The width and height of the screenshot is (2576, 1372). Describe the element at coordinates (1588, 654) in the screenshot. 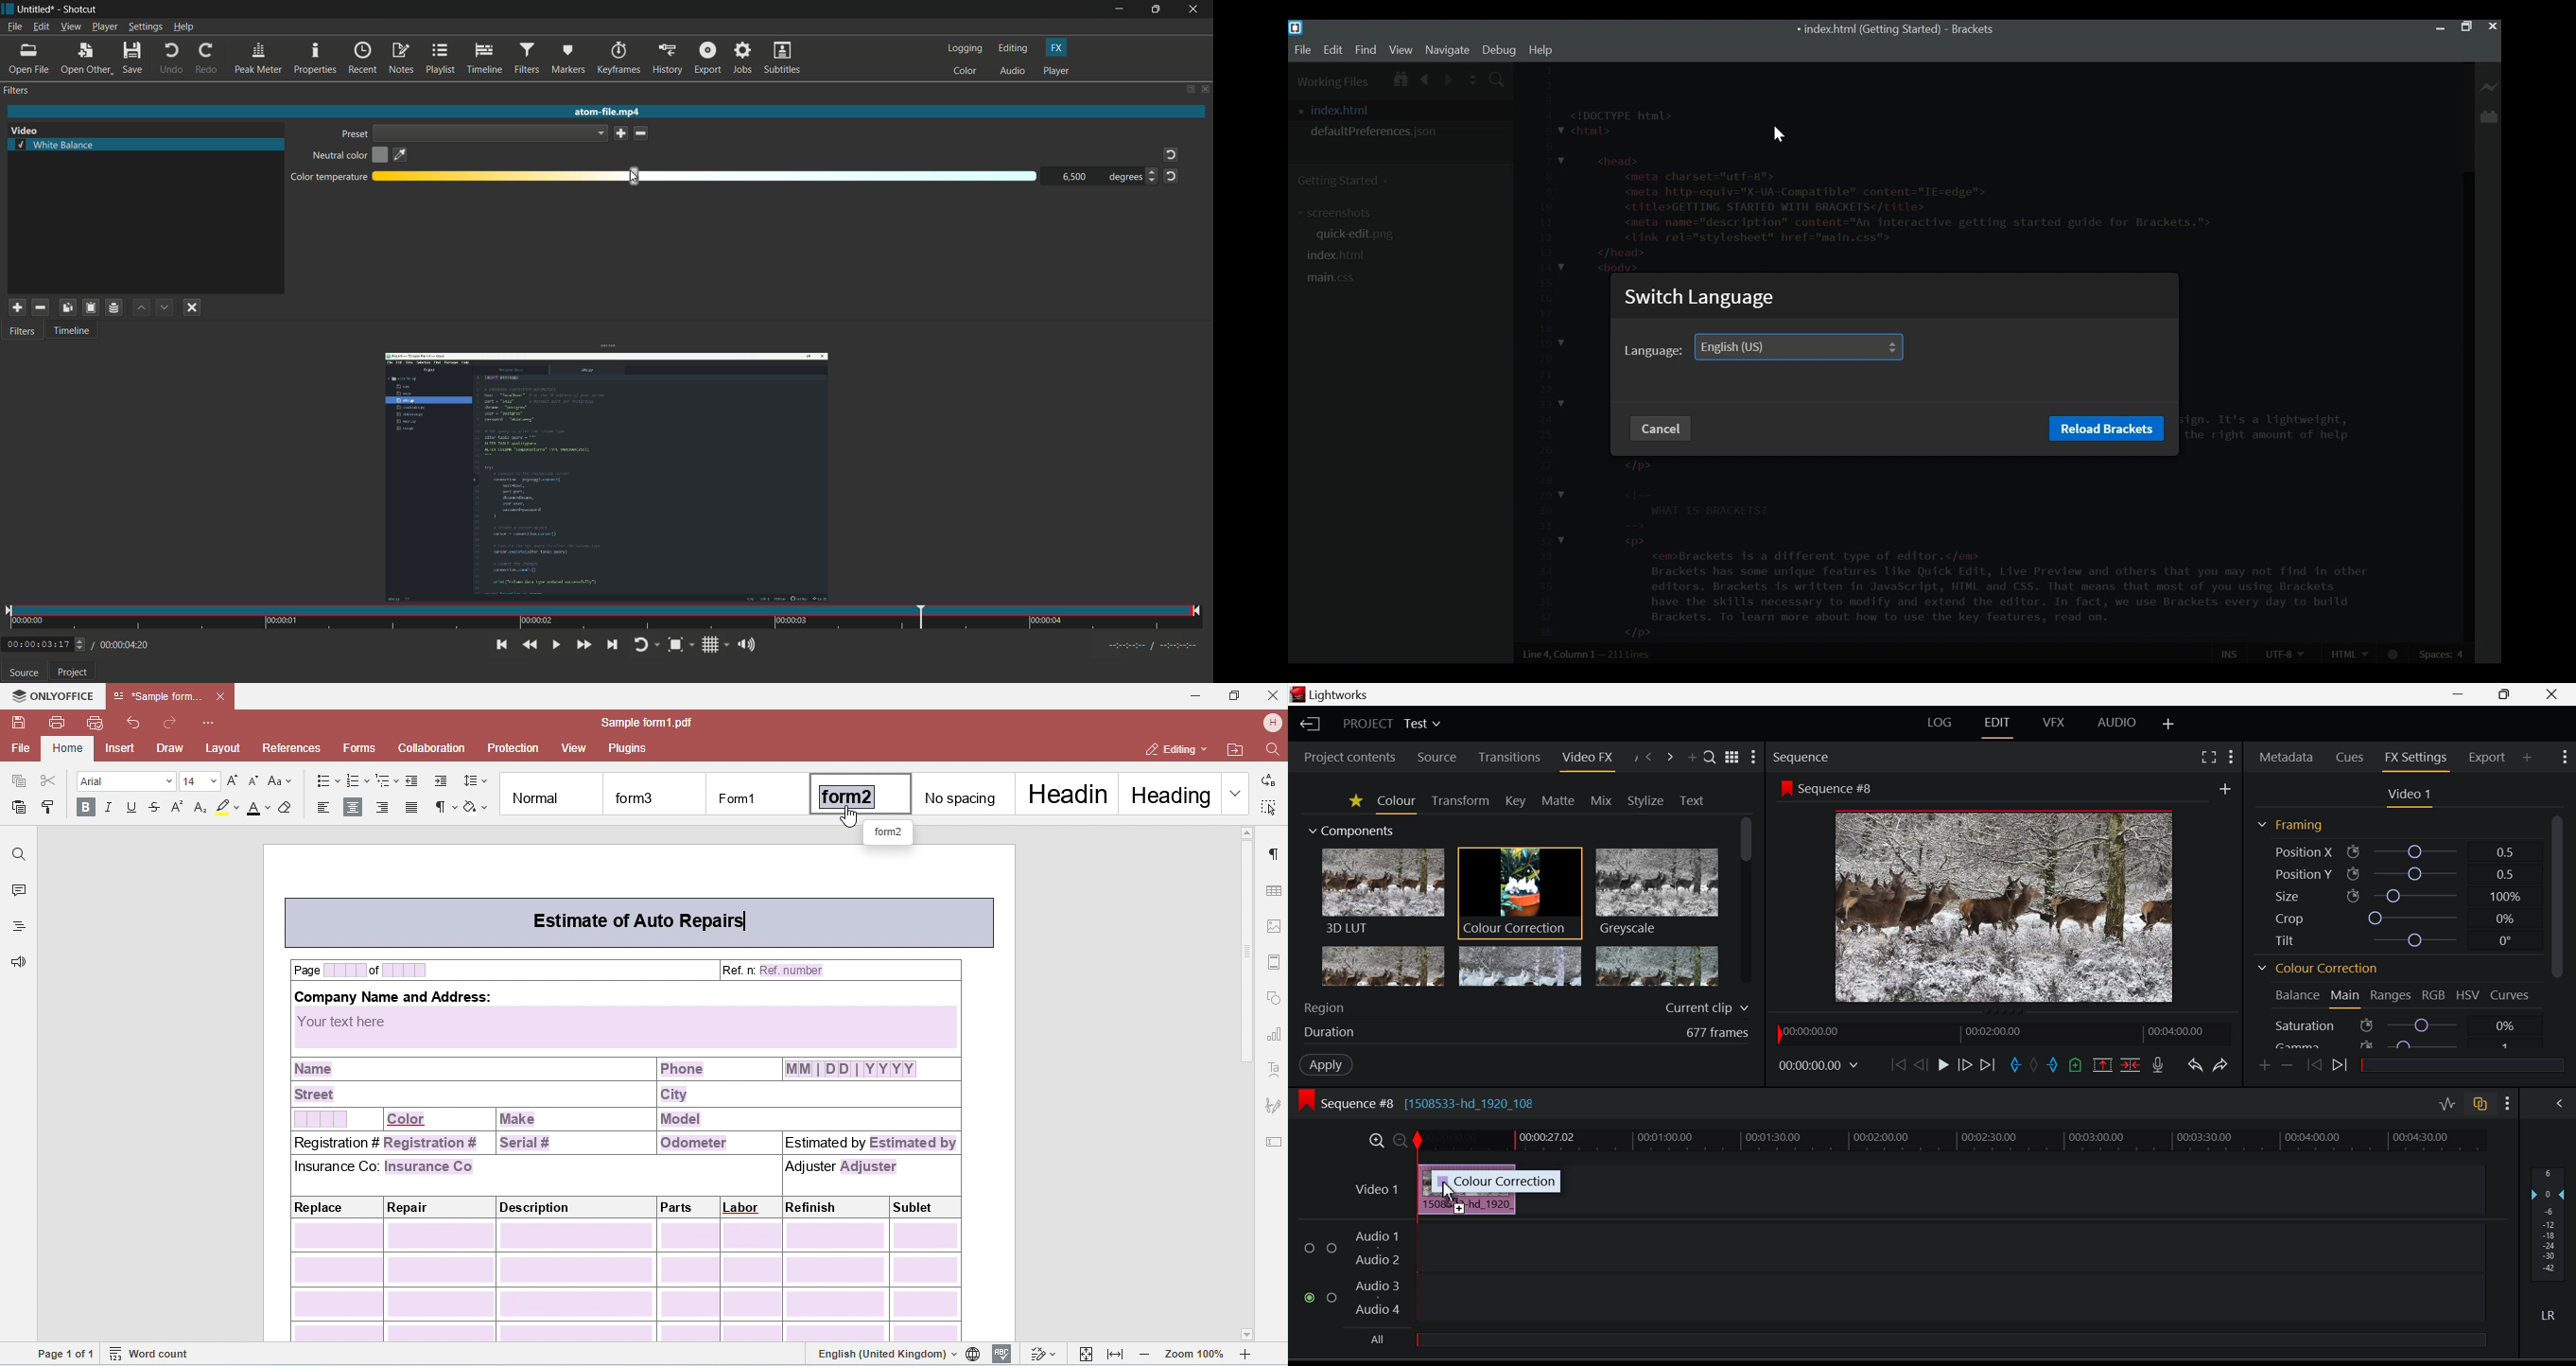

I see `Line 4, Column 1— 211 Lines` at that location.